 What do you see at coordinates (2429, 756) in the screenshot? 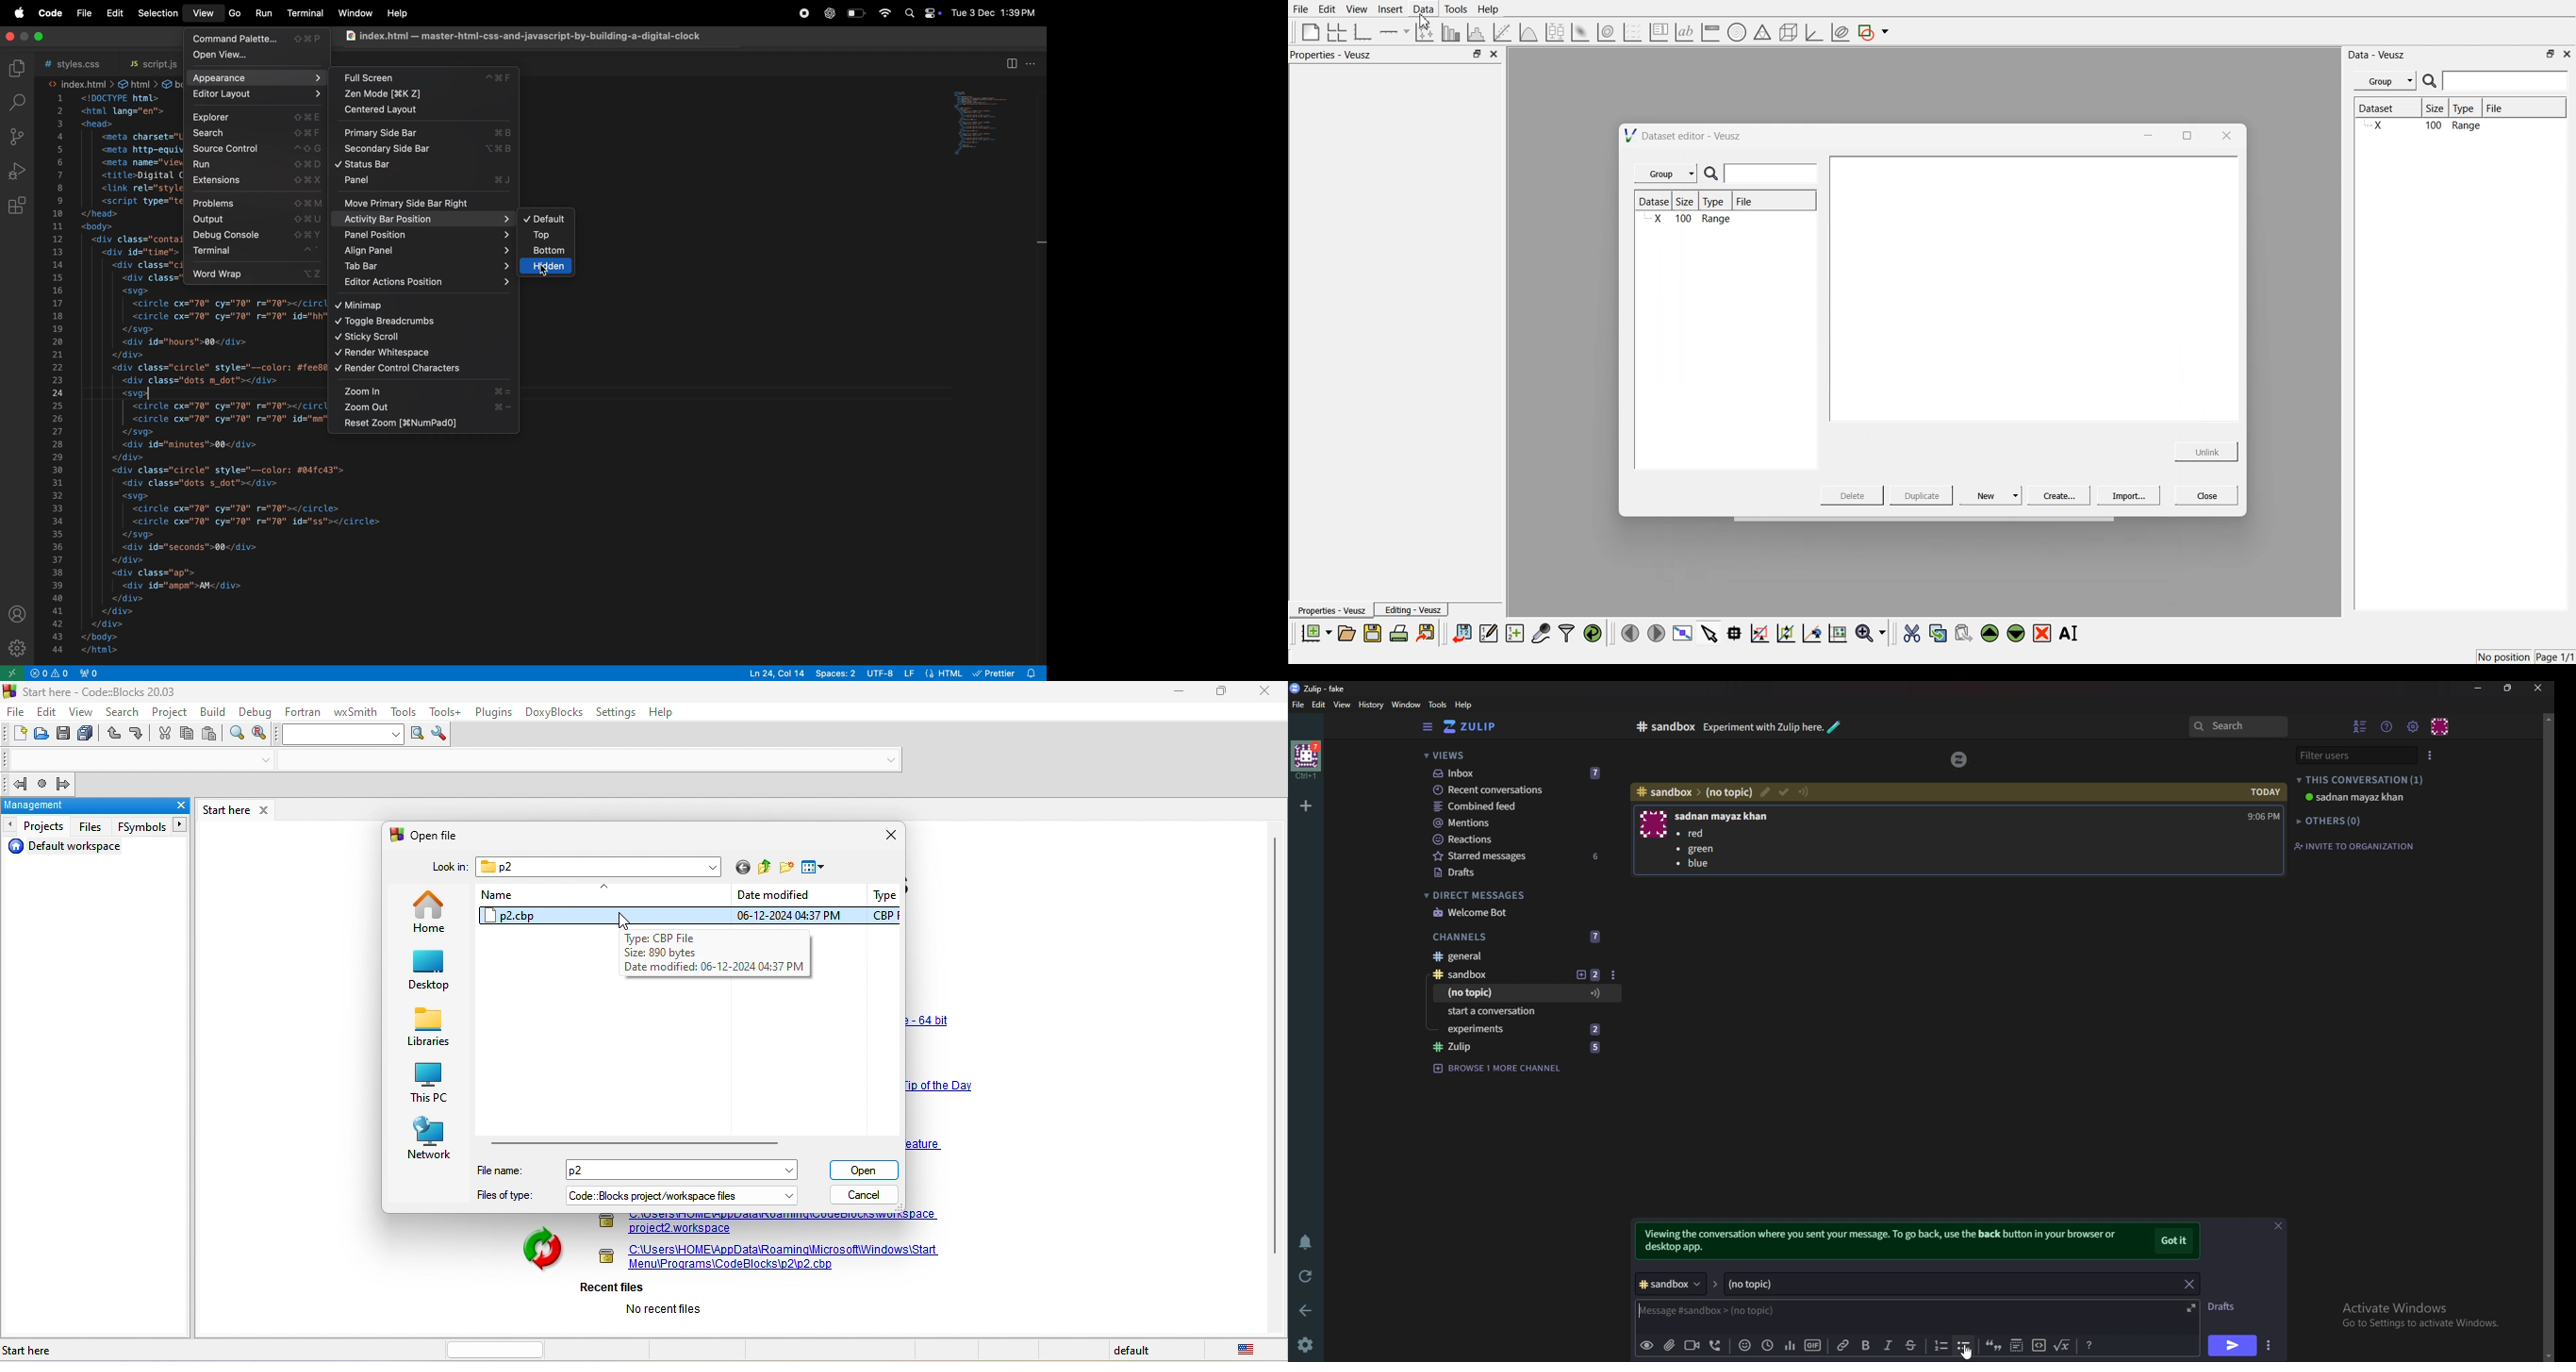
I see `user list style` at bounding box center [2429, 756].